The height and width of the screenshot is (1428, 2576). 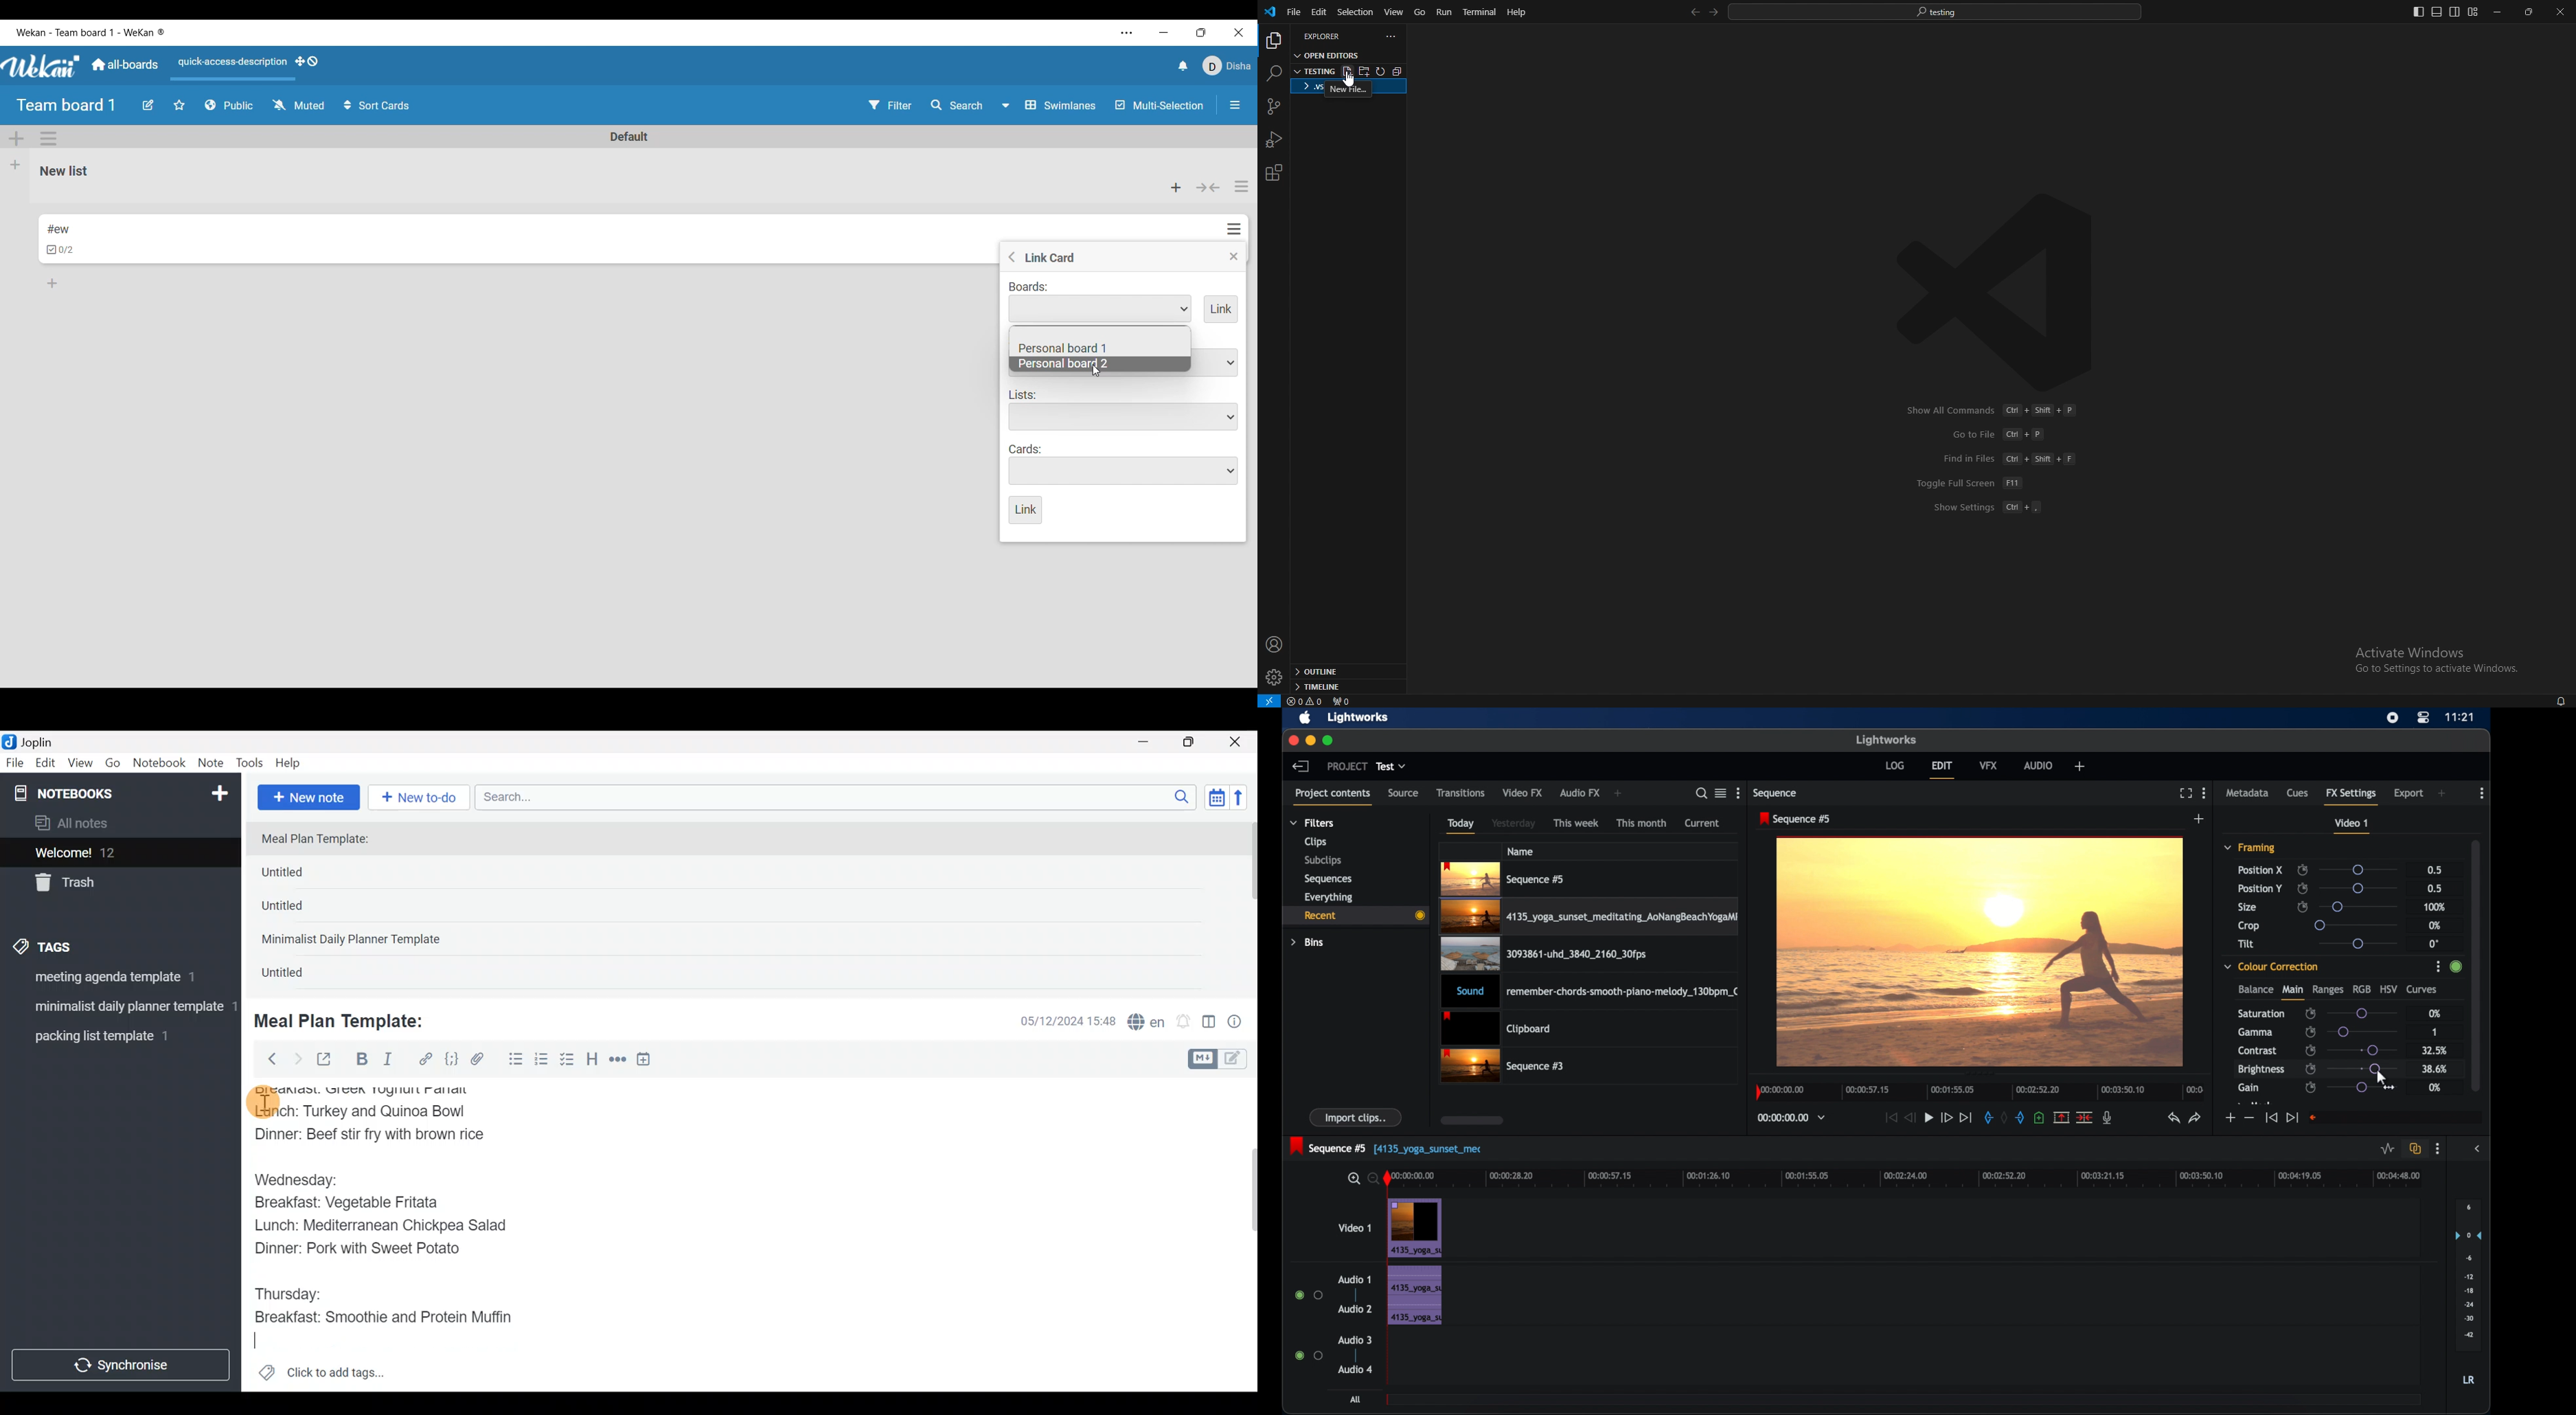 What do you see at coordinates (2454, 970) in the screenshot?
I see `slider change` at bounding box center [2454, 970].